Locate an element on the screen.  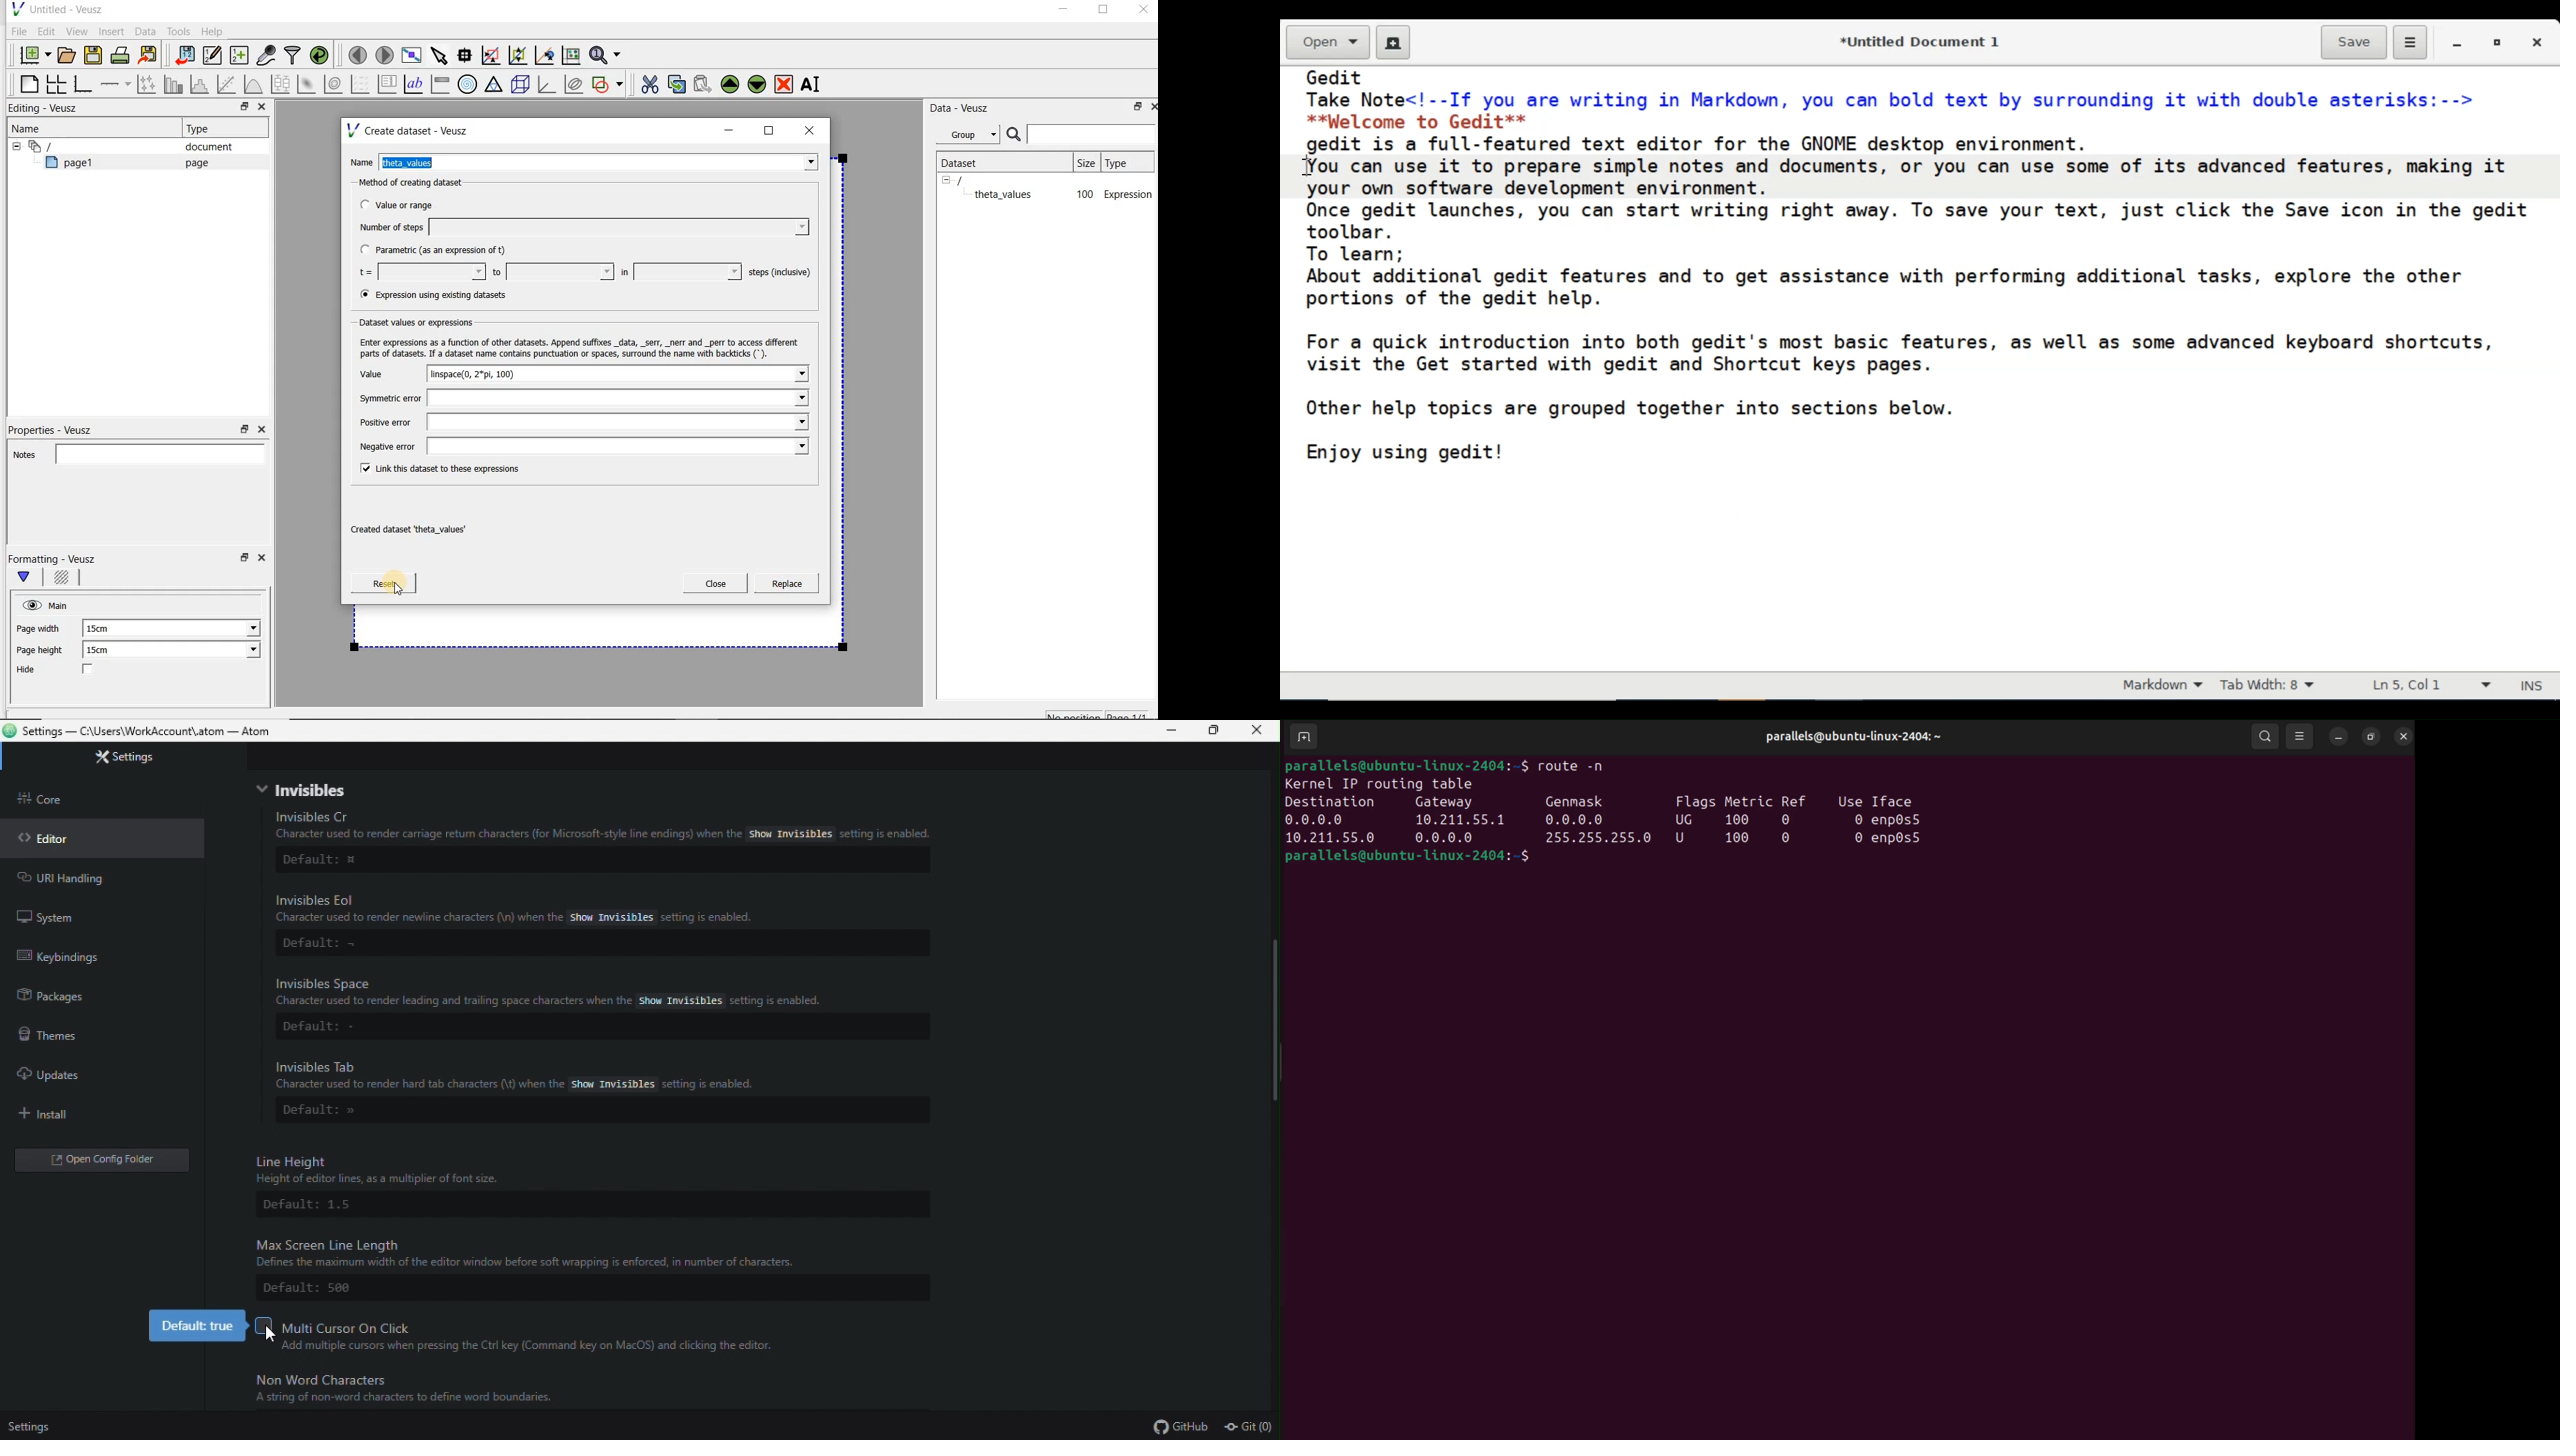
Move the selected widget up is located at coordinates (730, 84).